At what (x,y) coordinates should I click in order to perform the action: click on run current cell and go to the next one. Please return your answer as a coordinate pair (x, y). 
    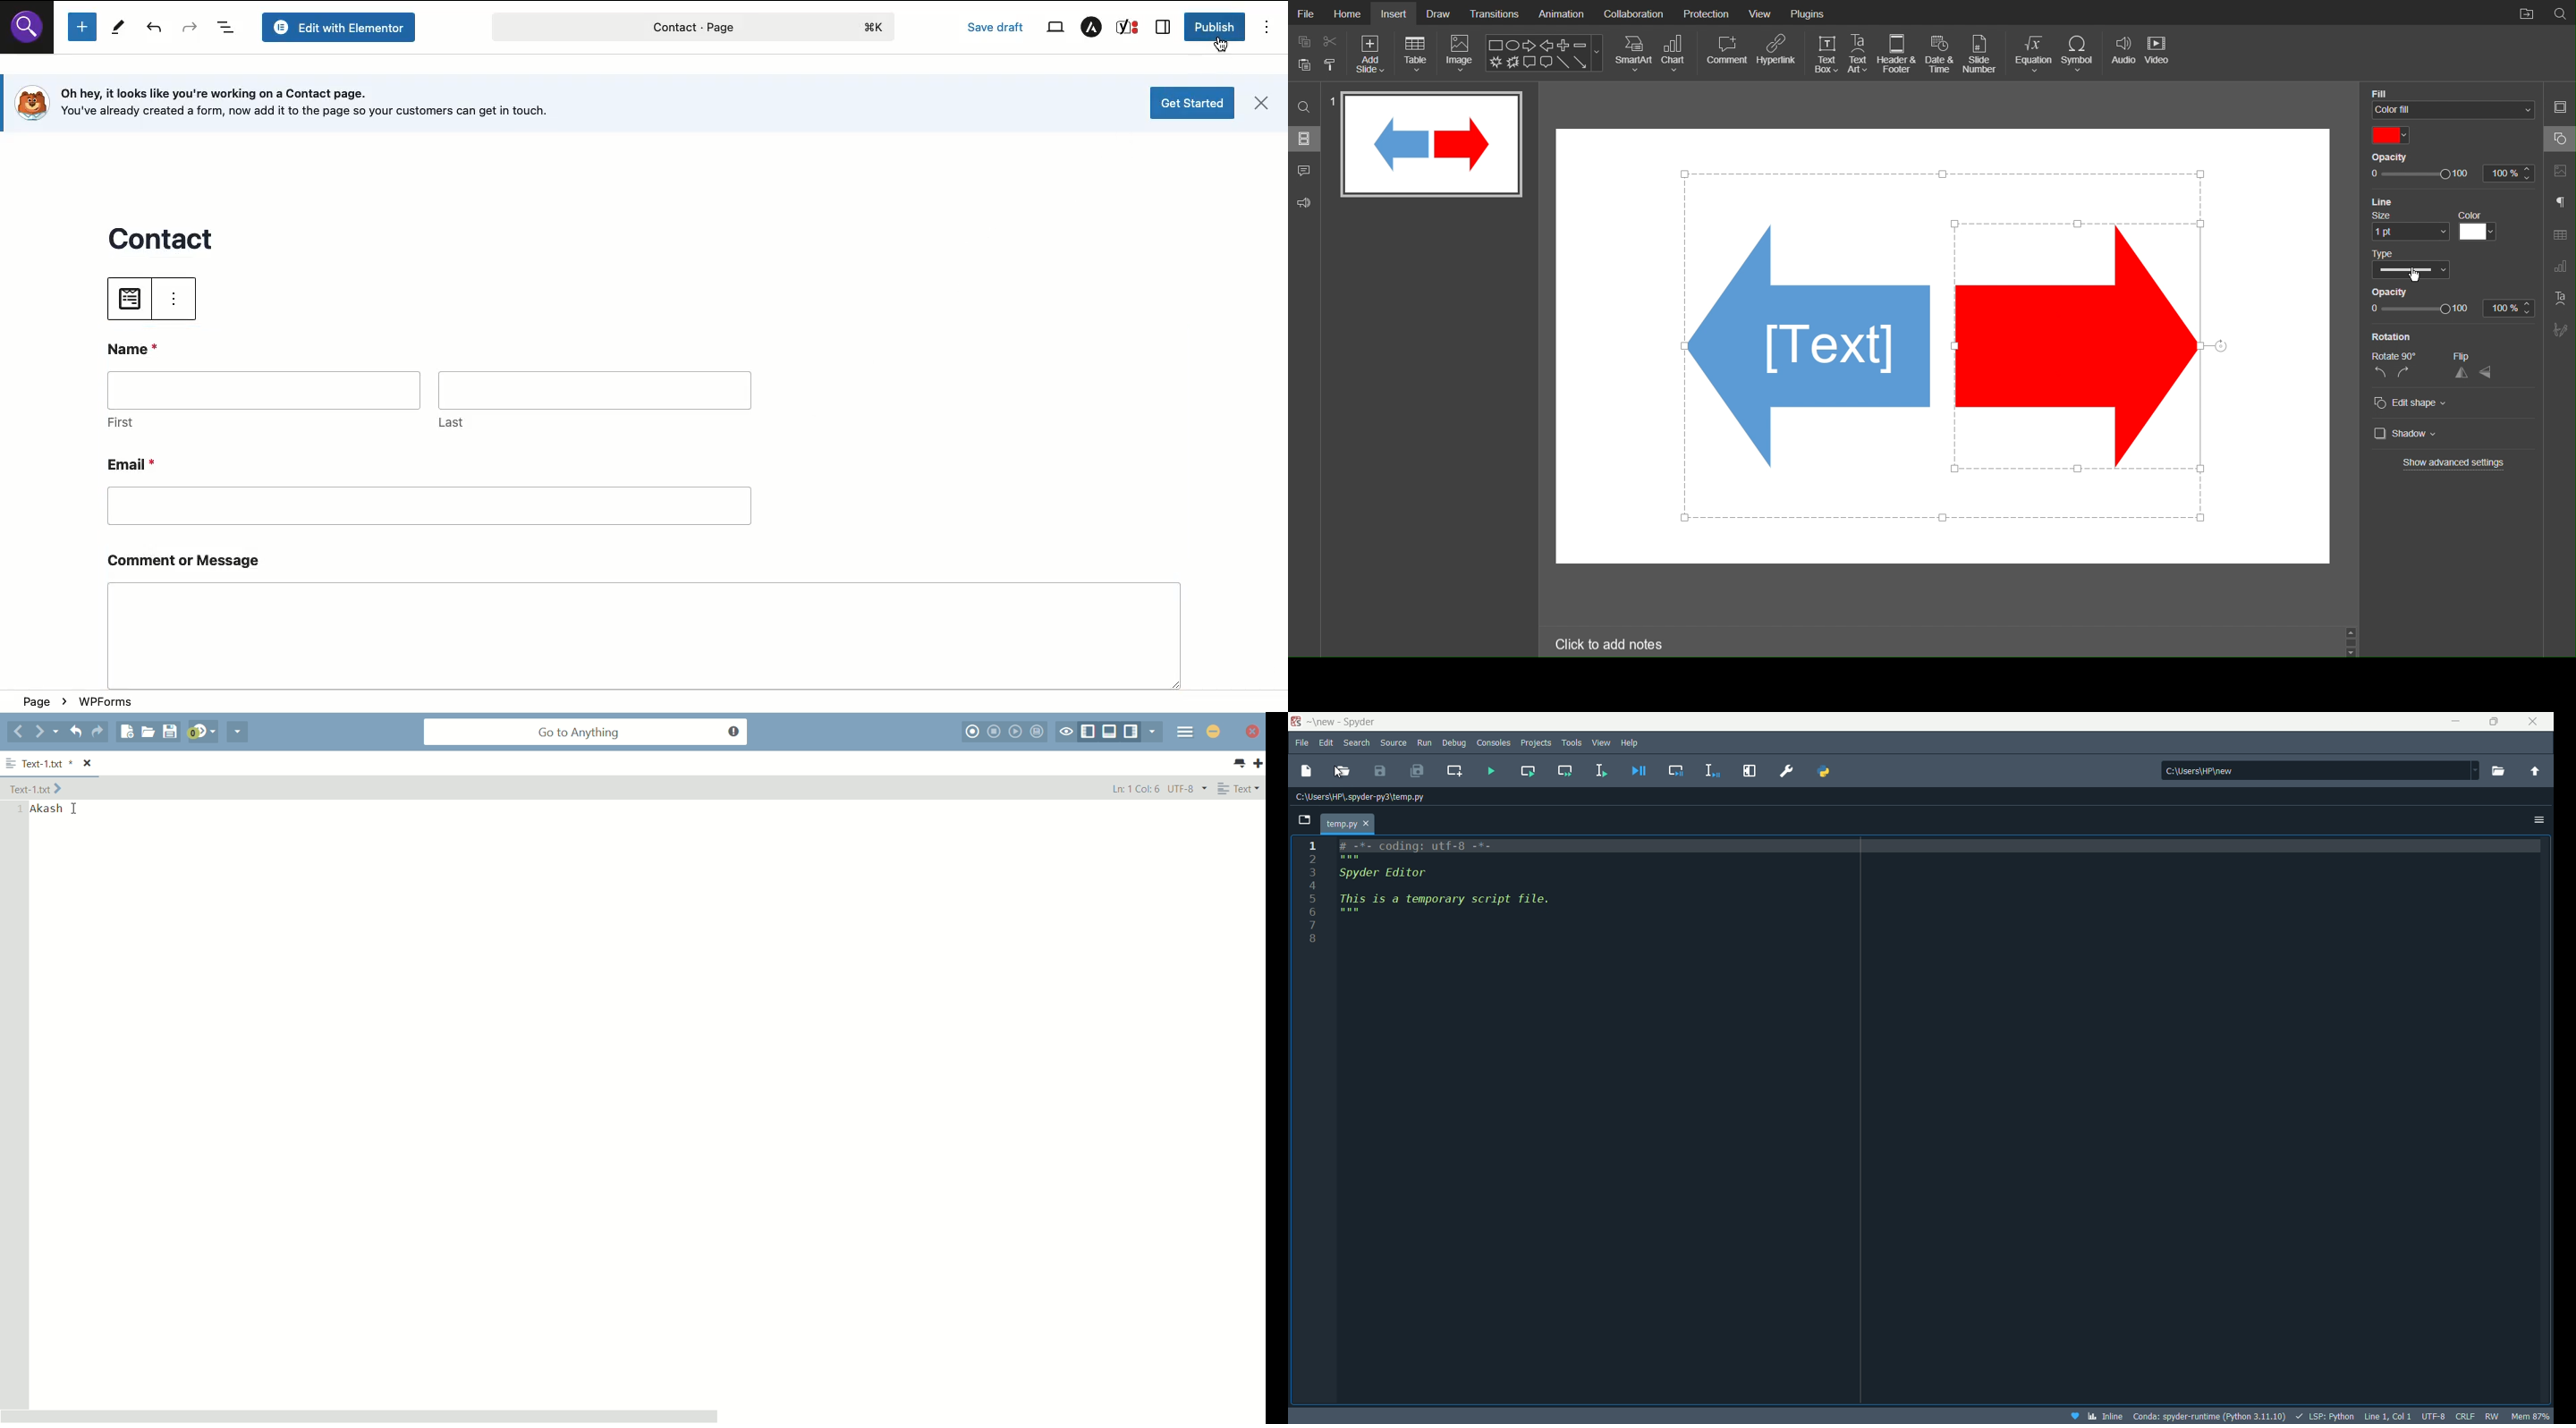
    Looking at the image, I should click on (1565, 772).